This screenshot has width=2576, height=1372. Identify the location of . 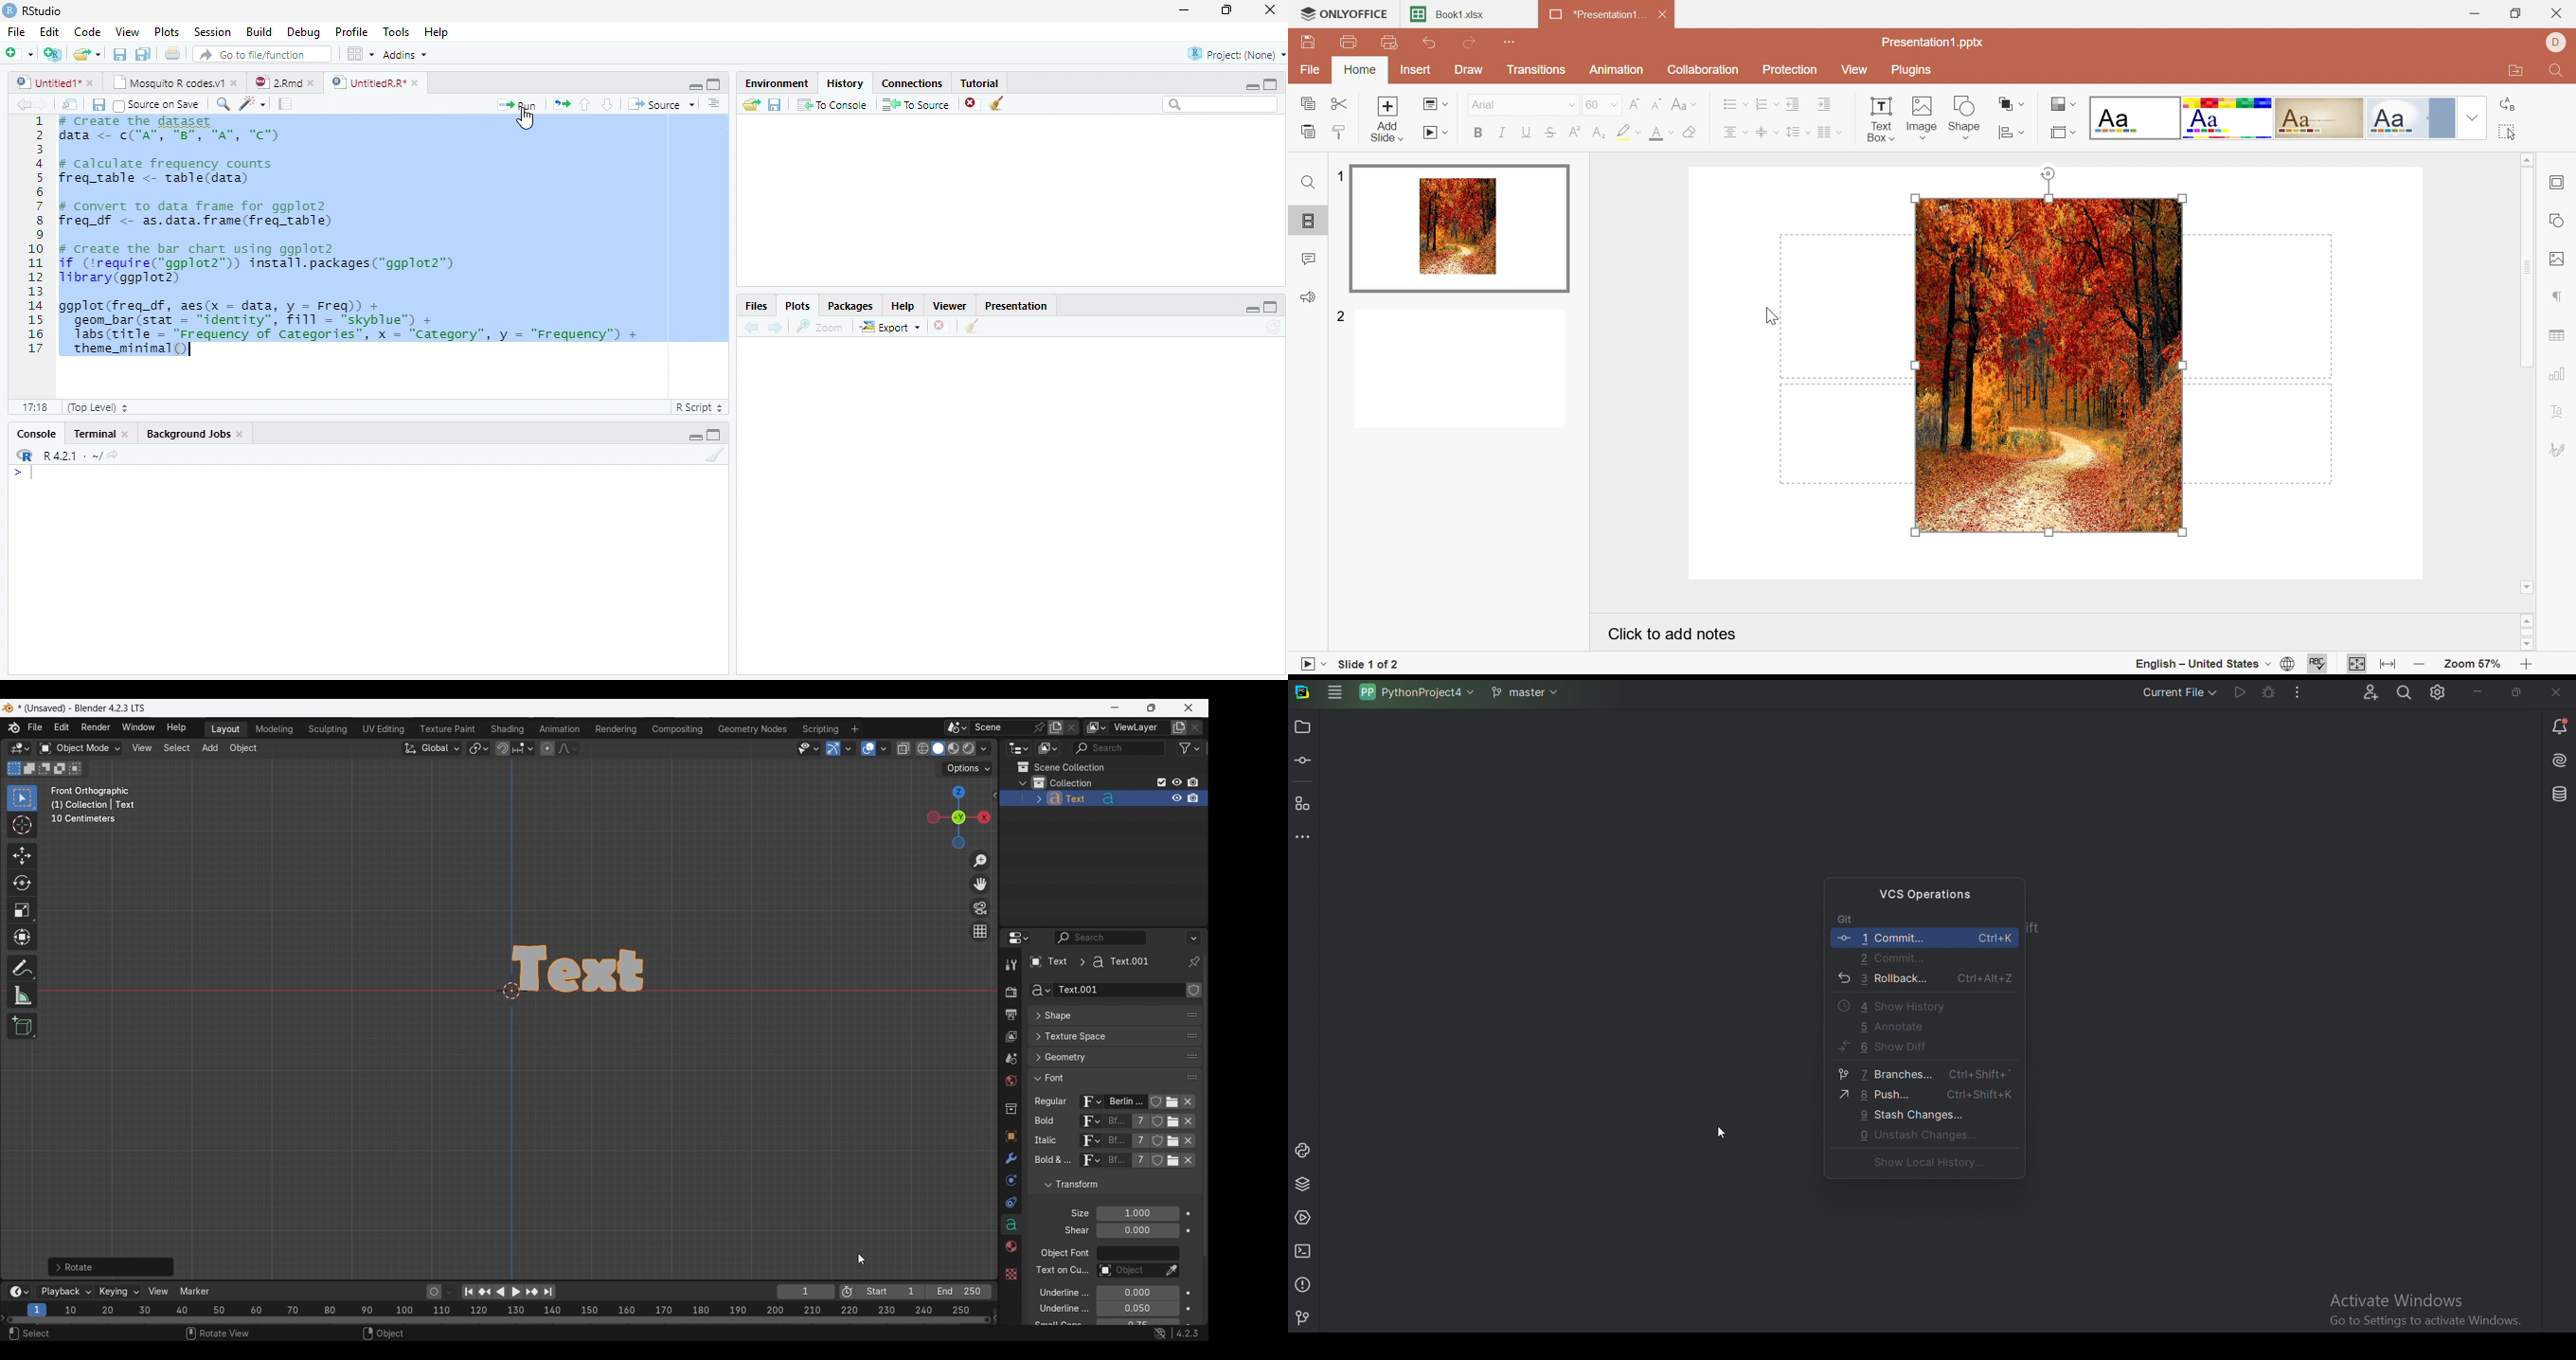
(1061, 1272).